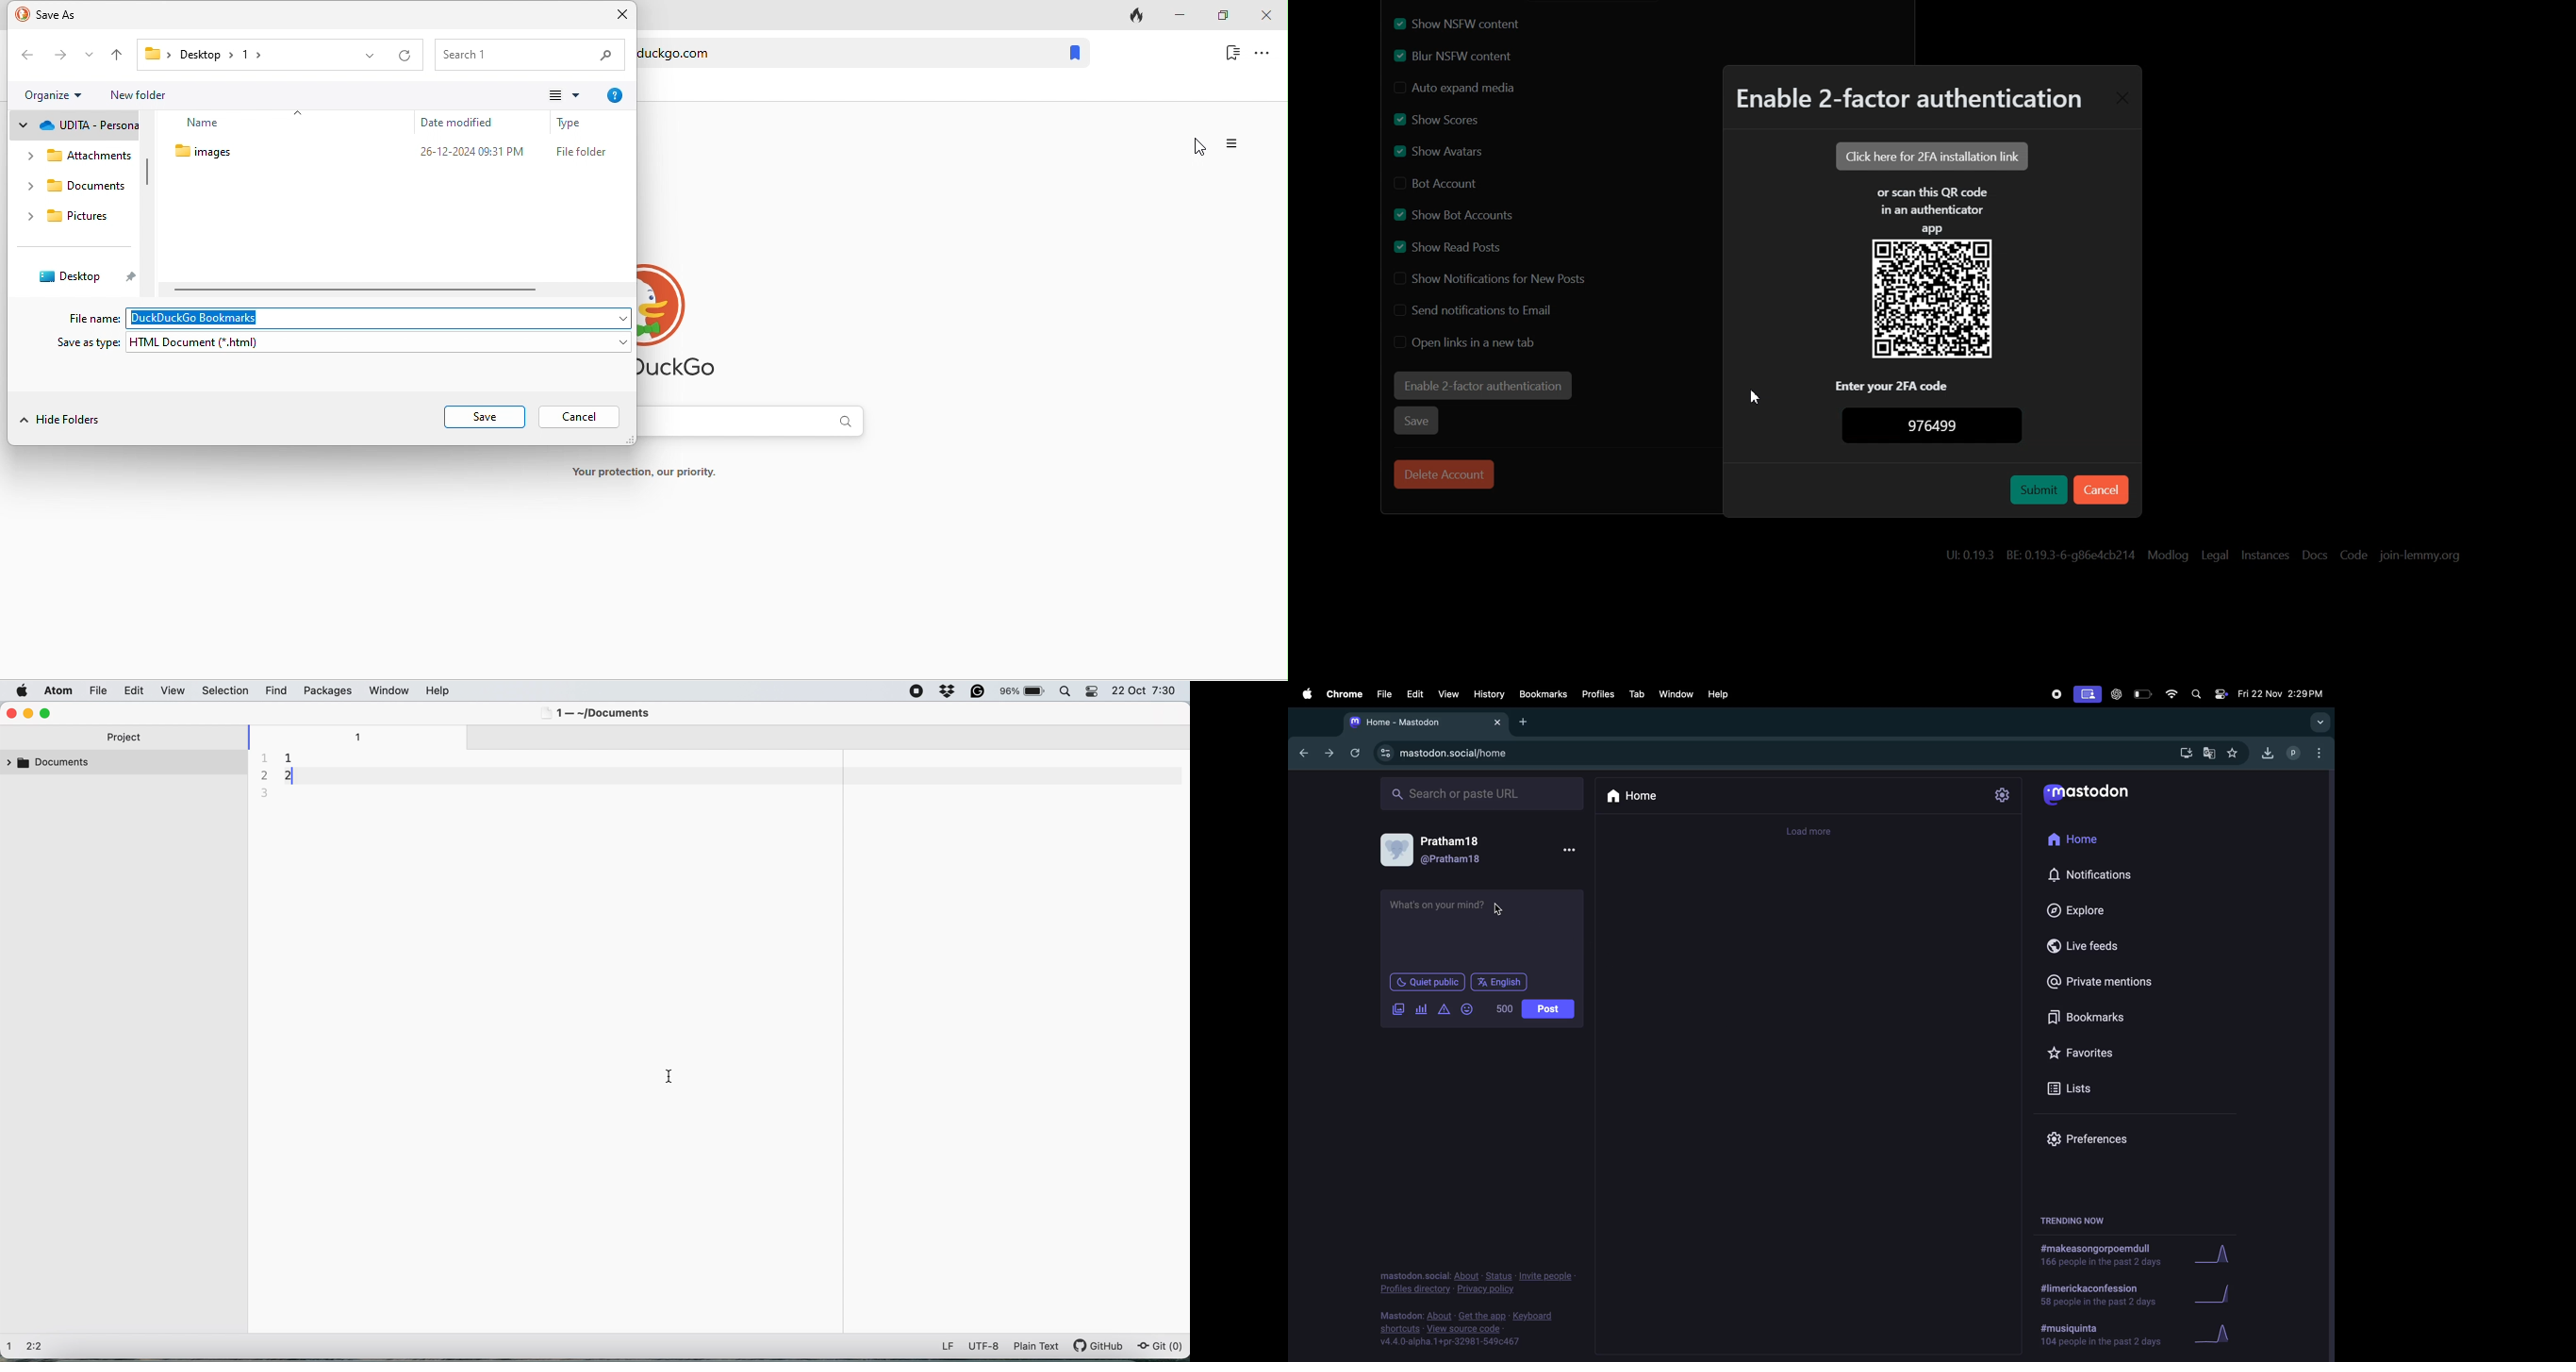  I want to click on your protection, our priority., so click(652, 473).